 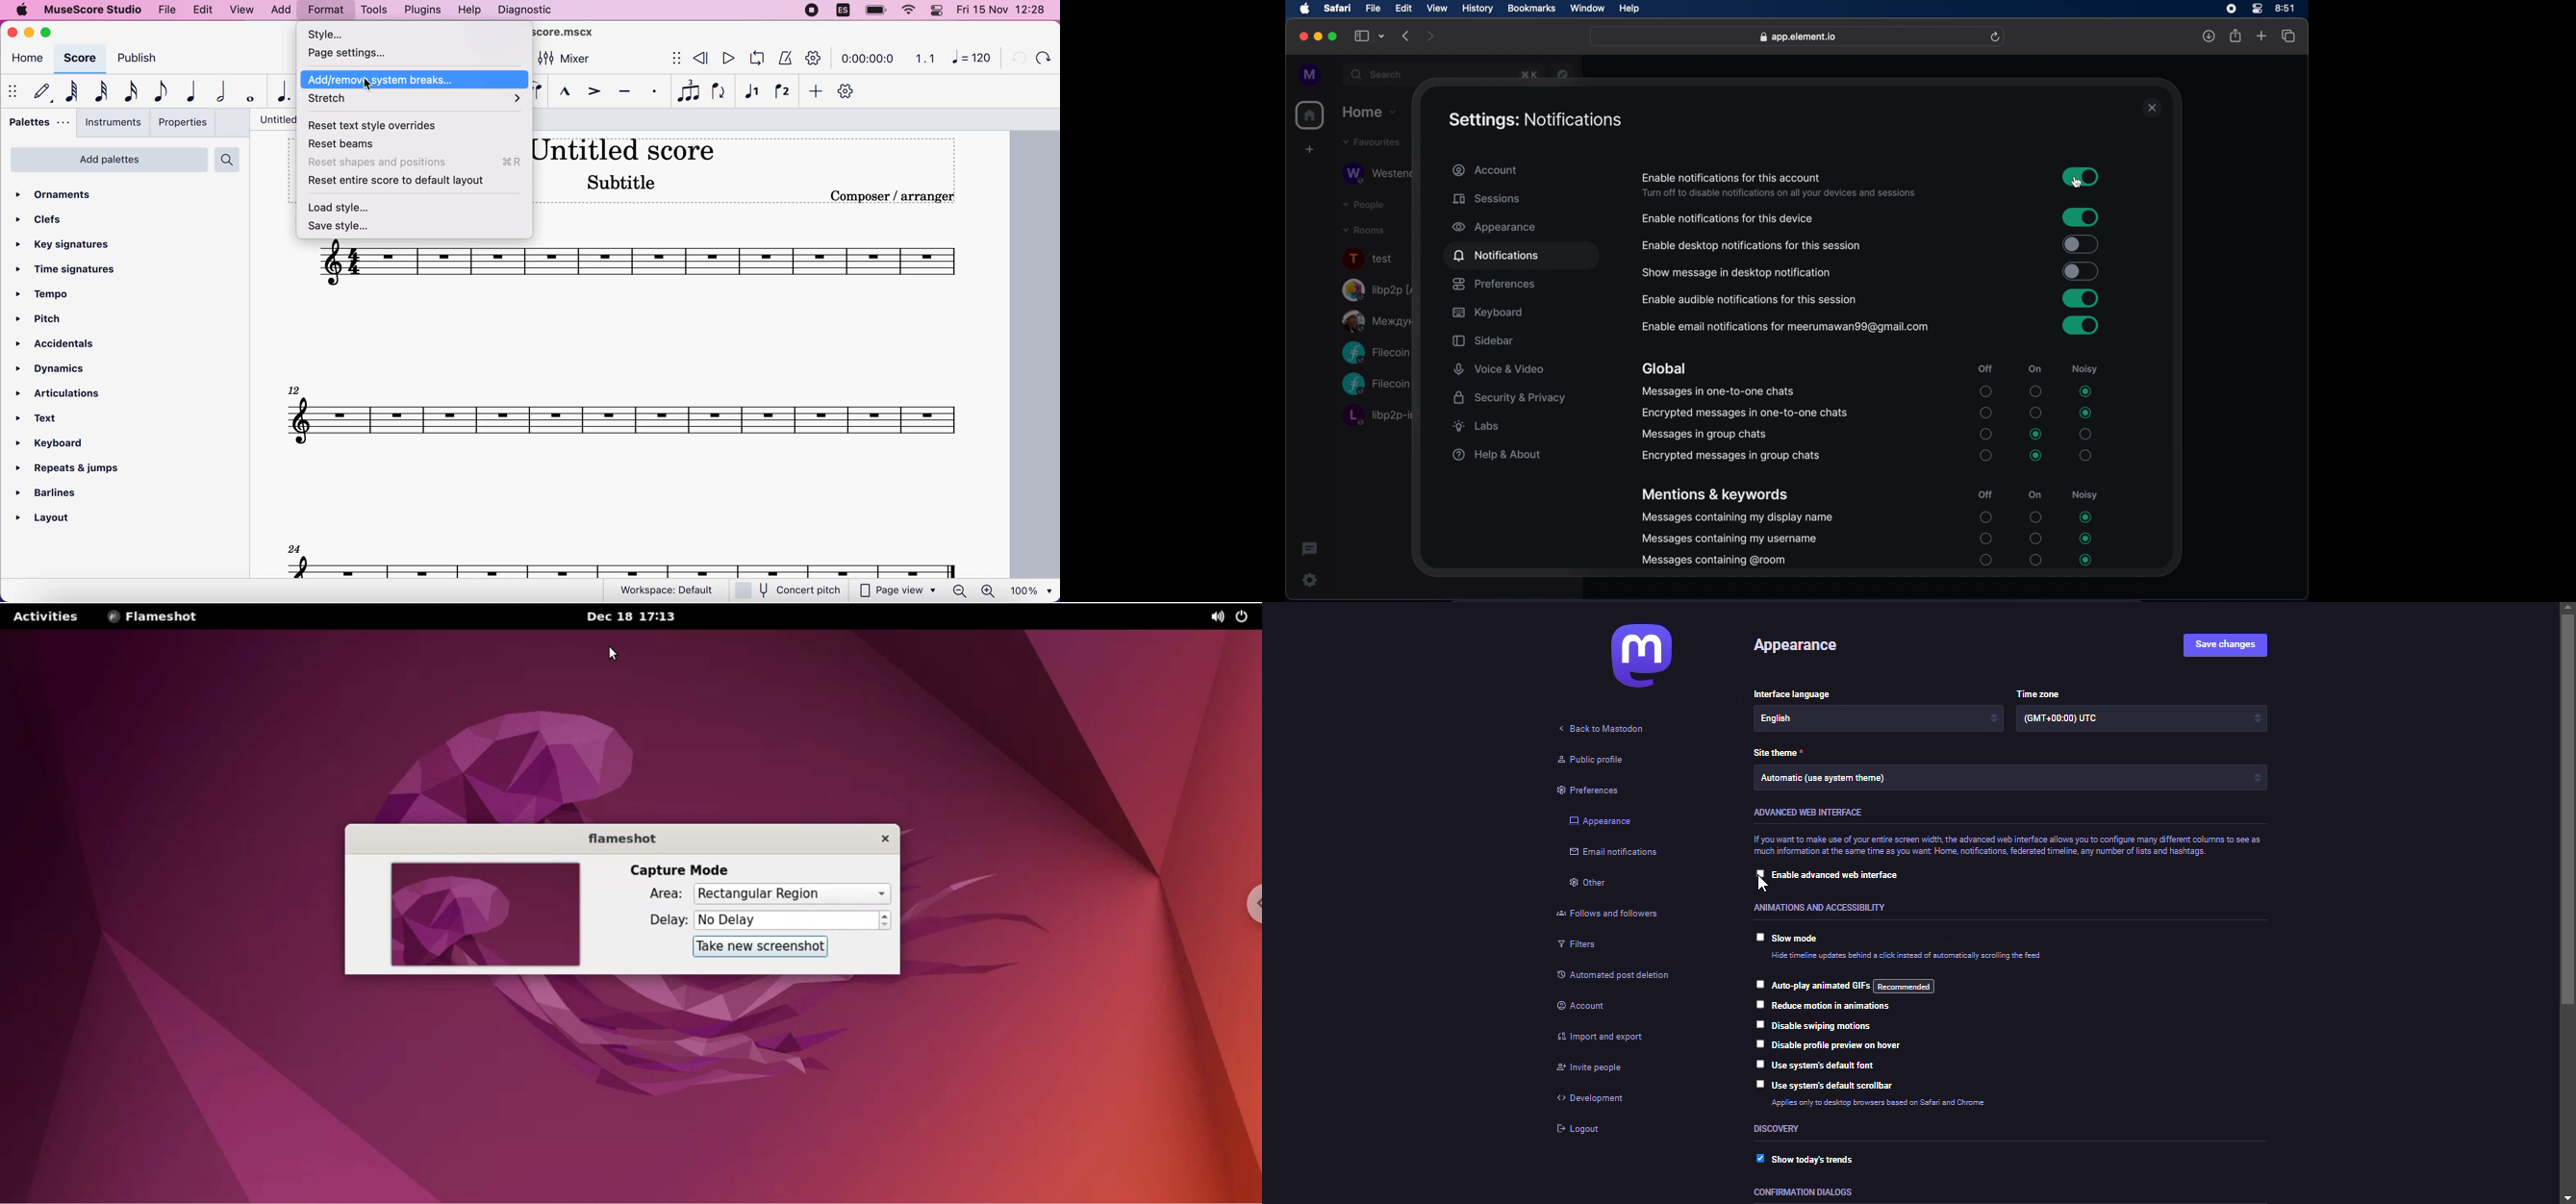 What do you see at coordinates (1934, 985) in the screenshot?
I see `auto play animated gifs: recommended` at bounding box center [1934, 985].